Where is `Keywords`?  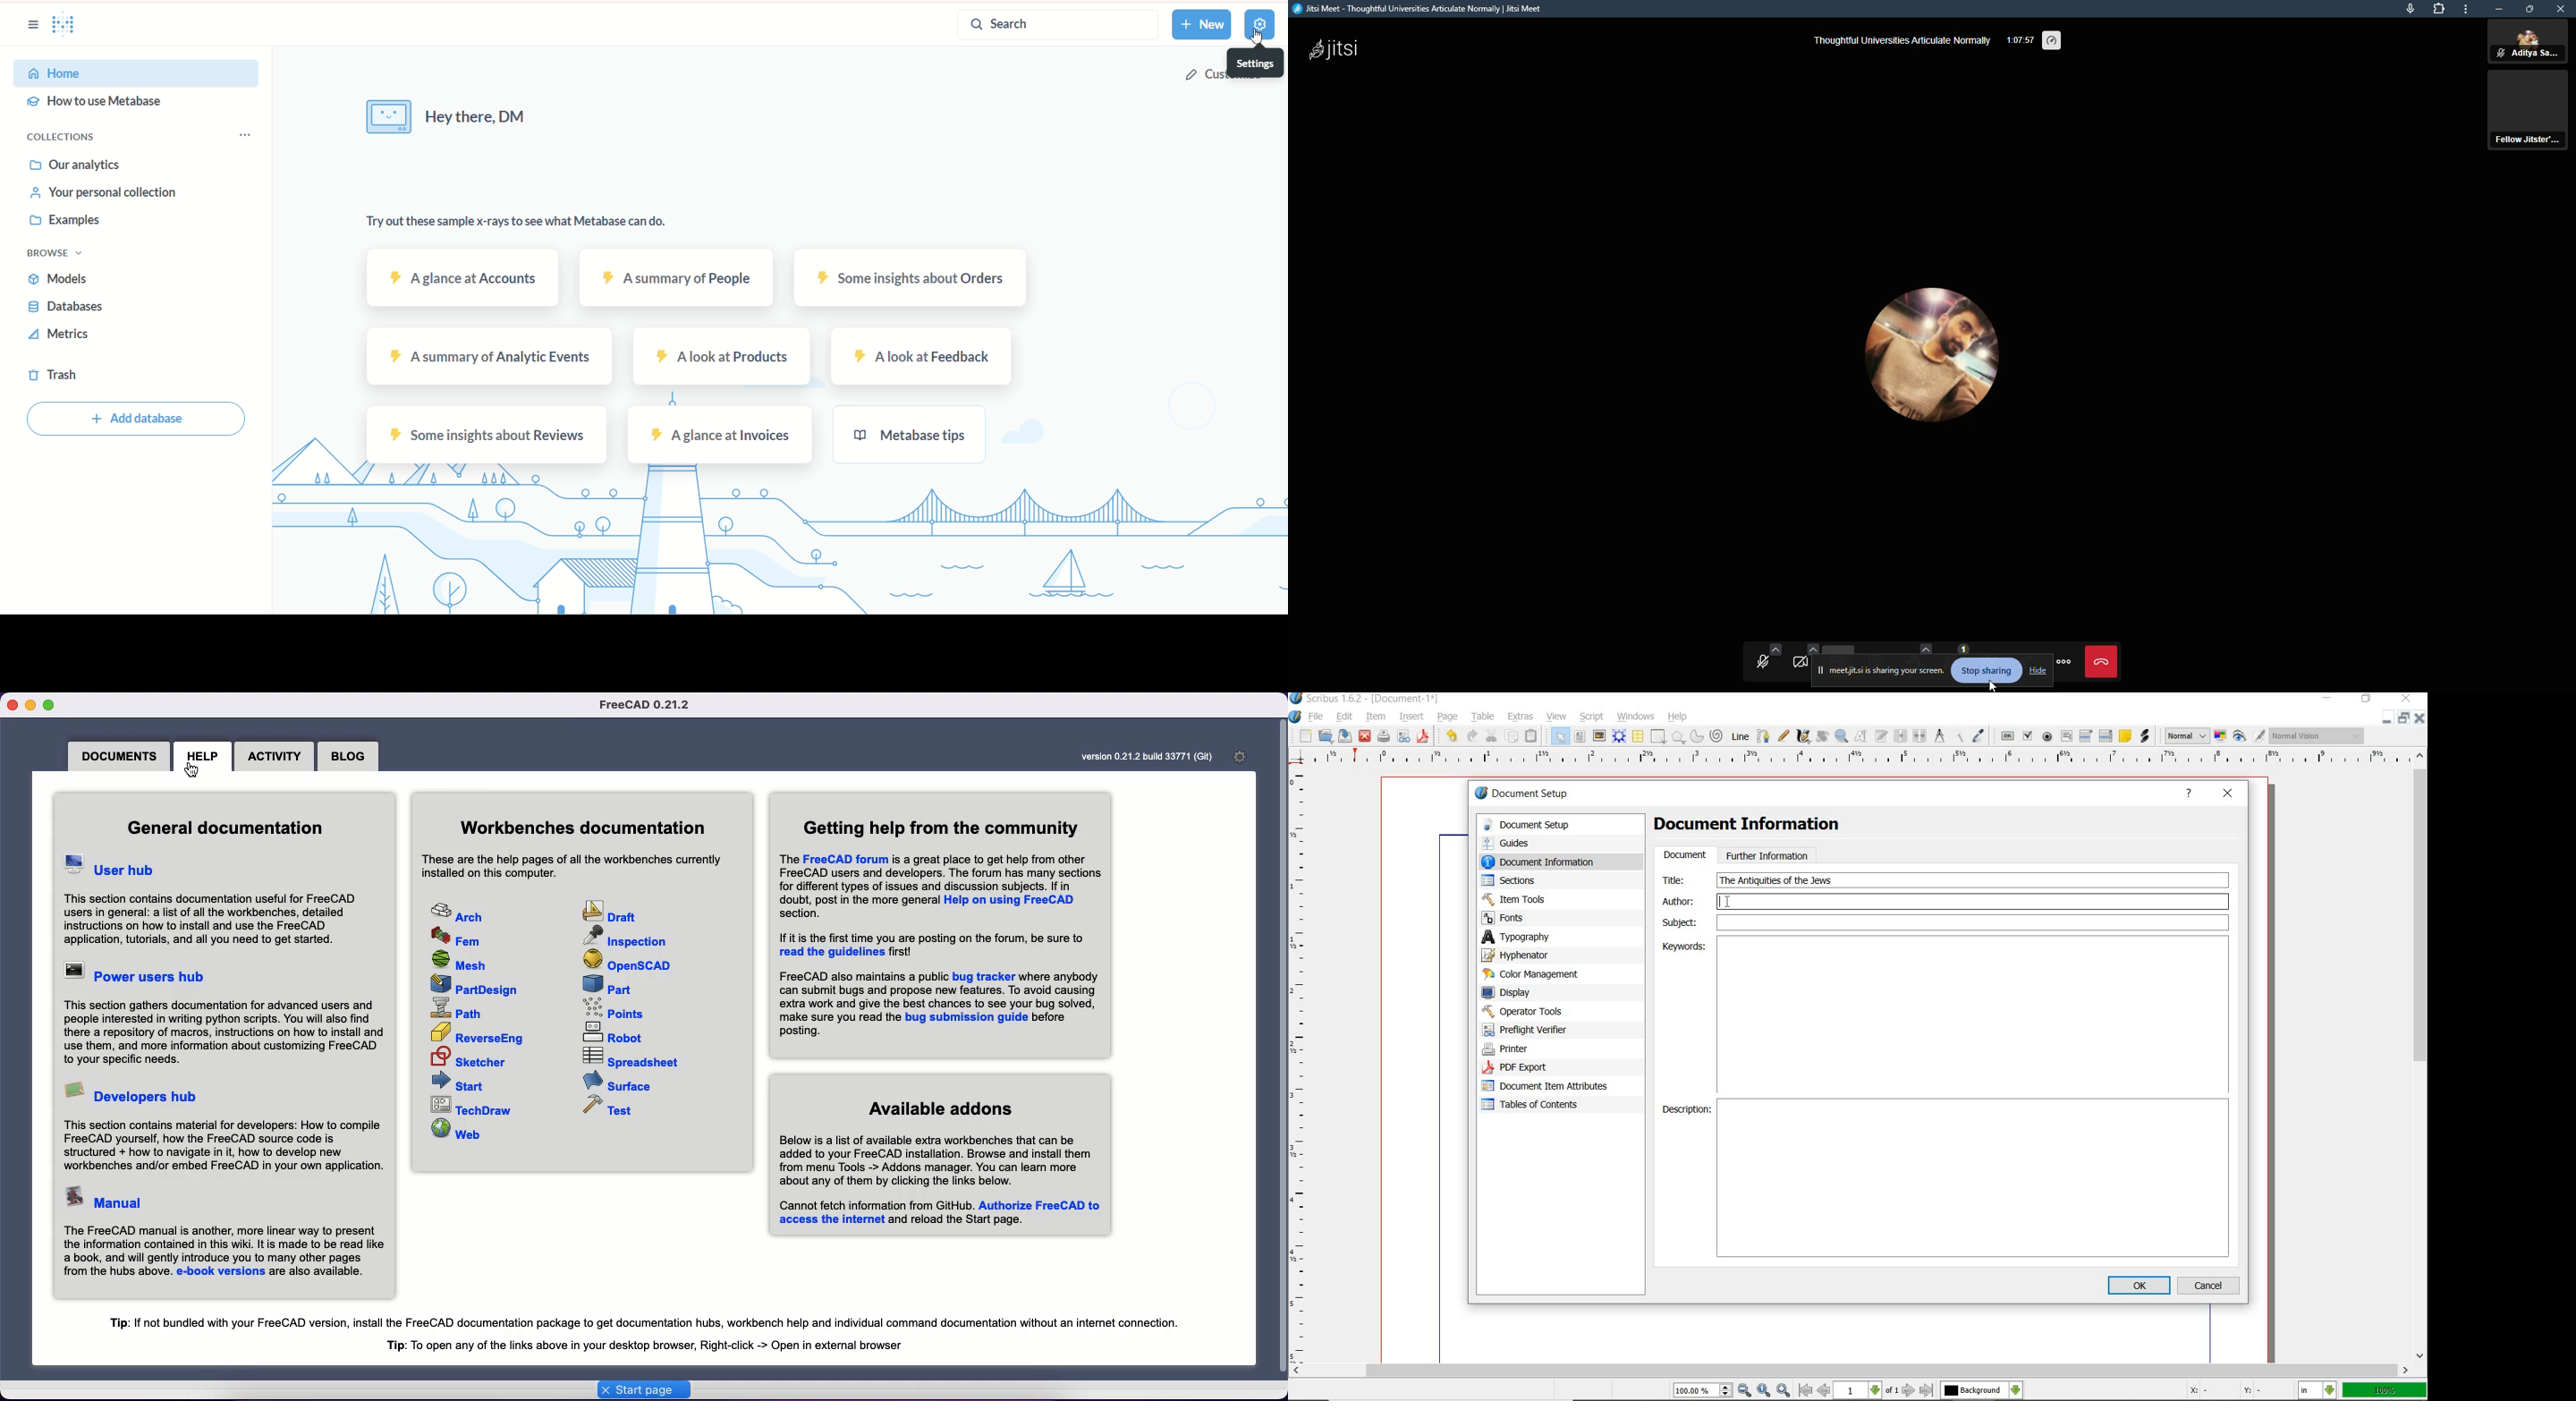
Keywords is located at coordinates (1975, 1014).